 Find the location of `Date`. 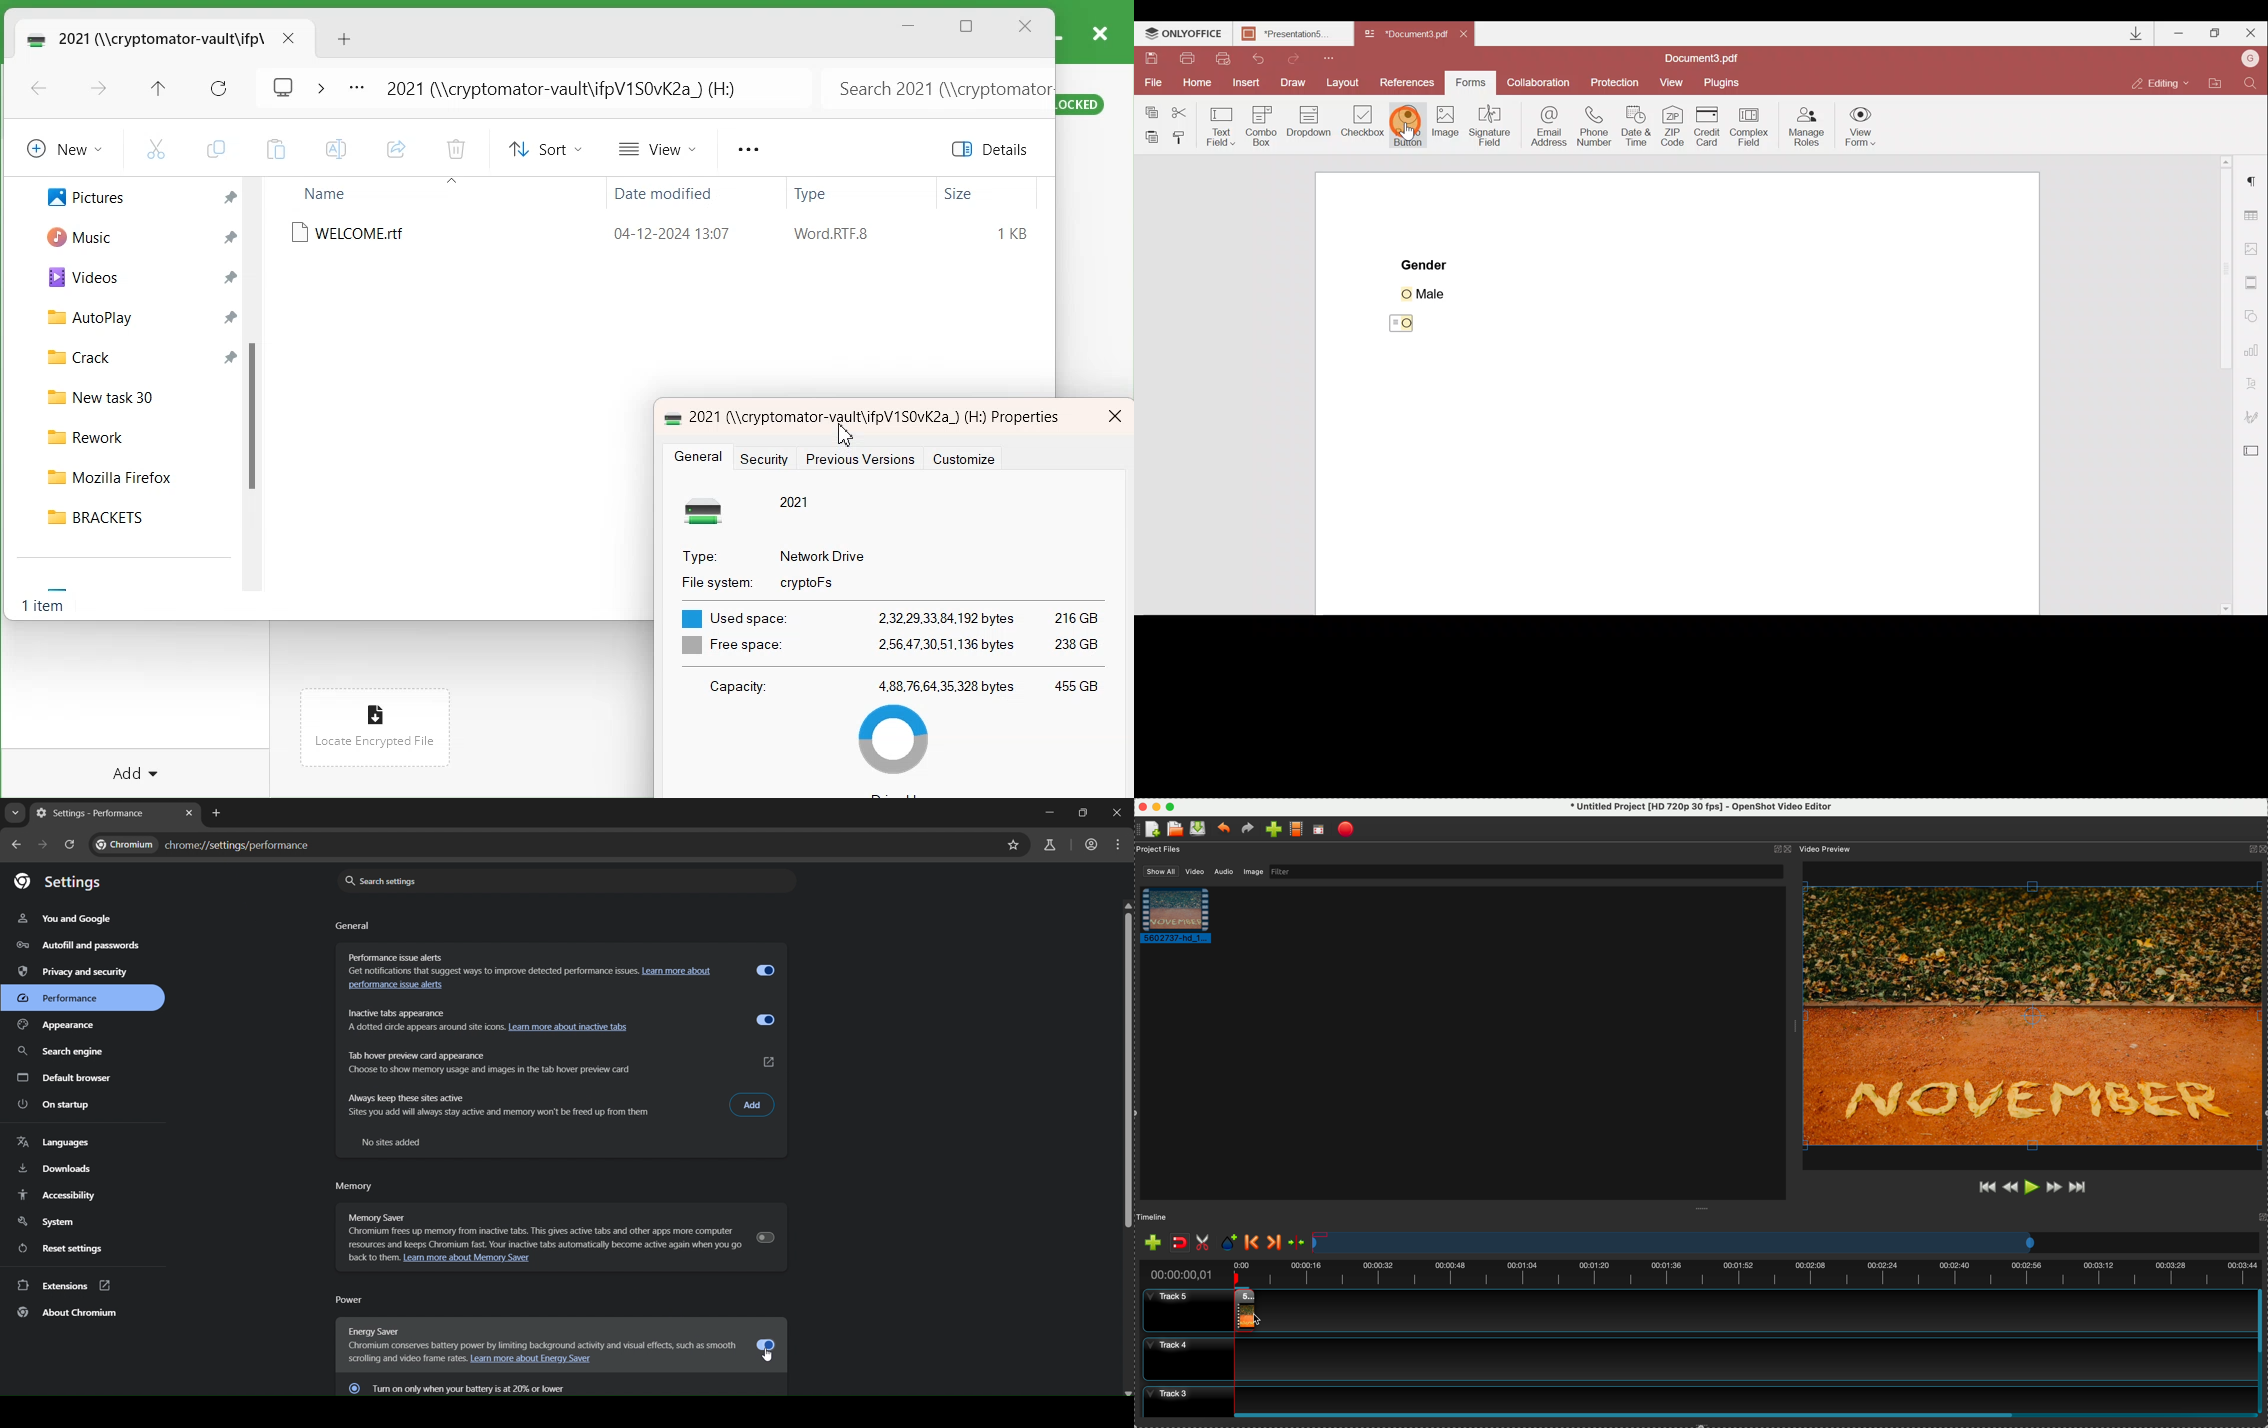

Date is located at coordinates (669, 231).